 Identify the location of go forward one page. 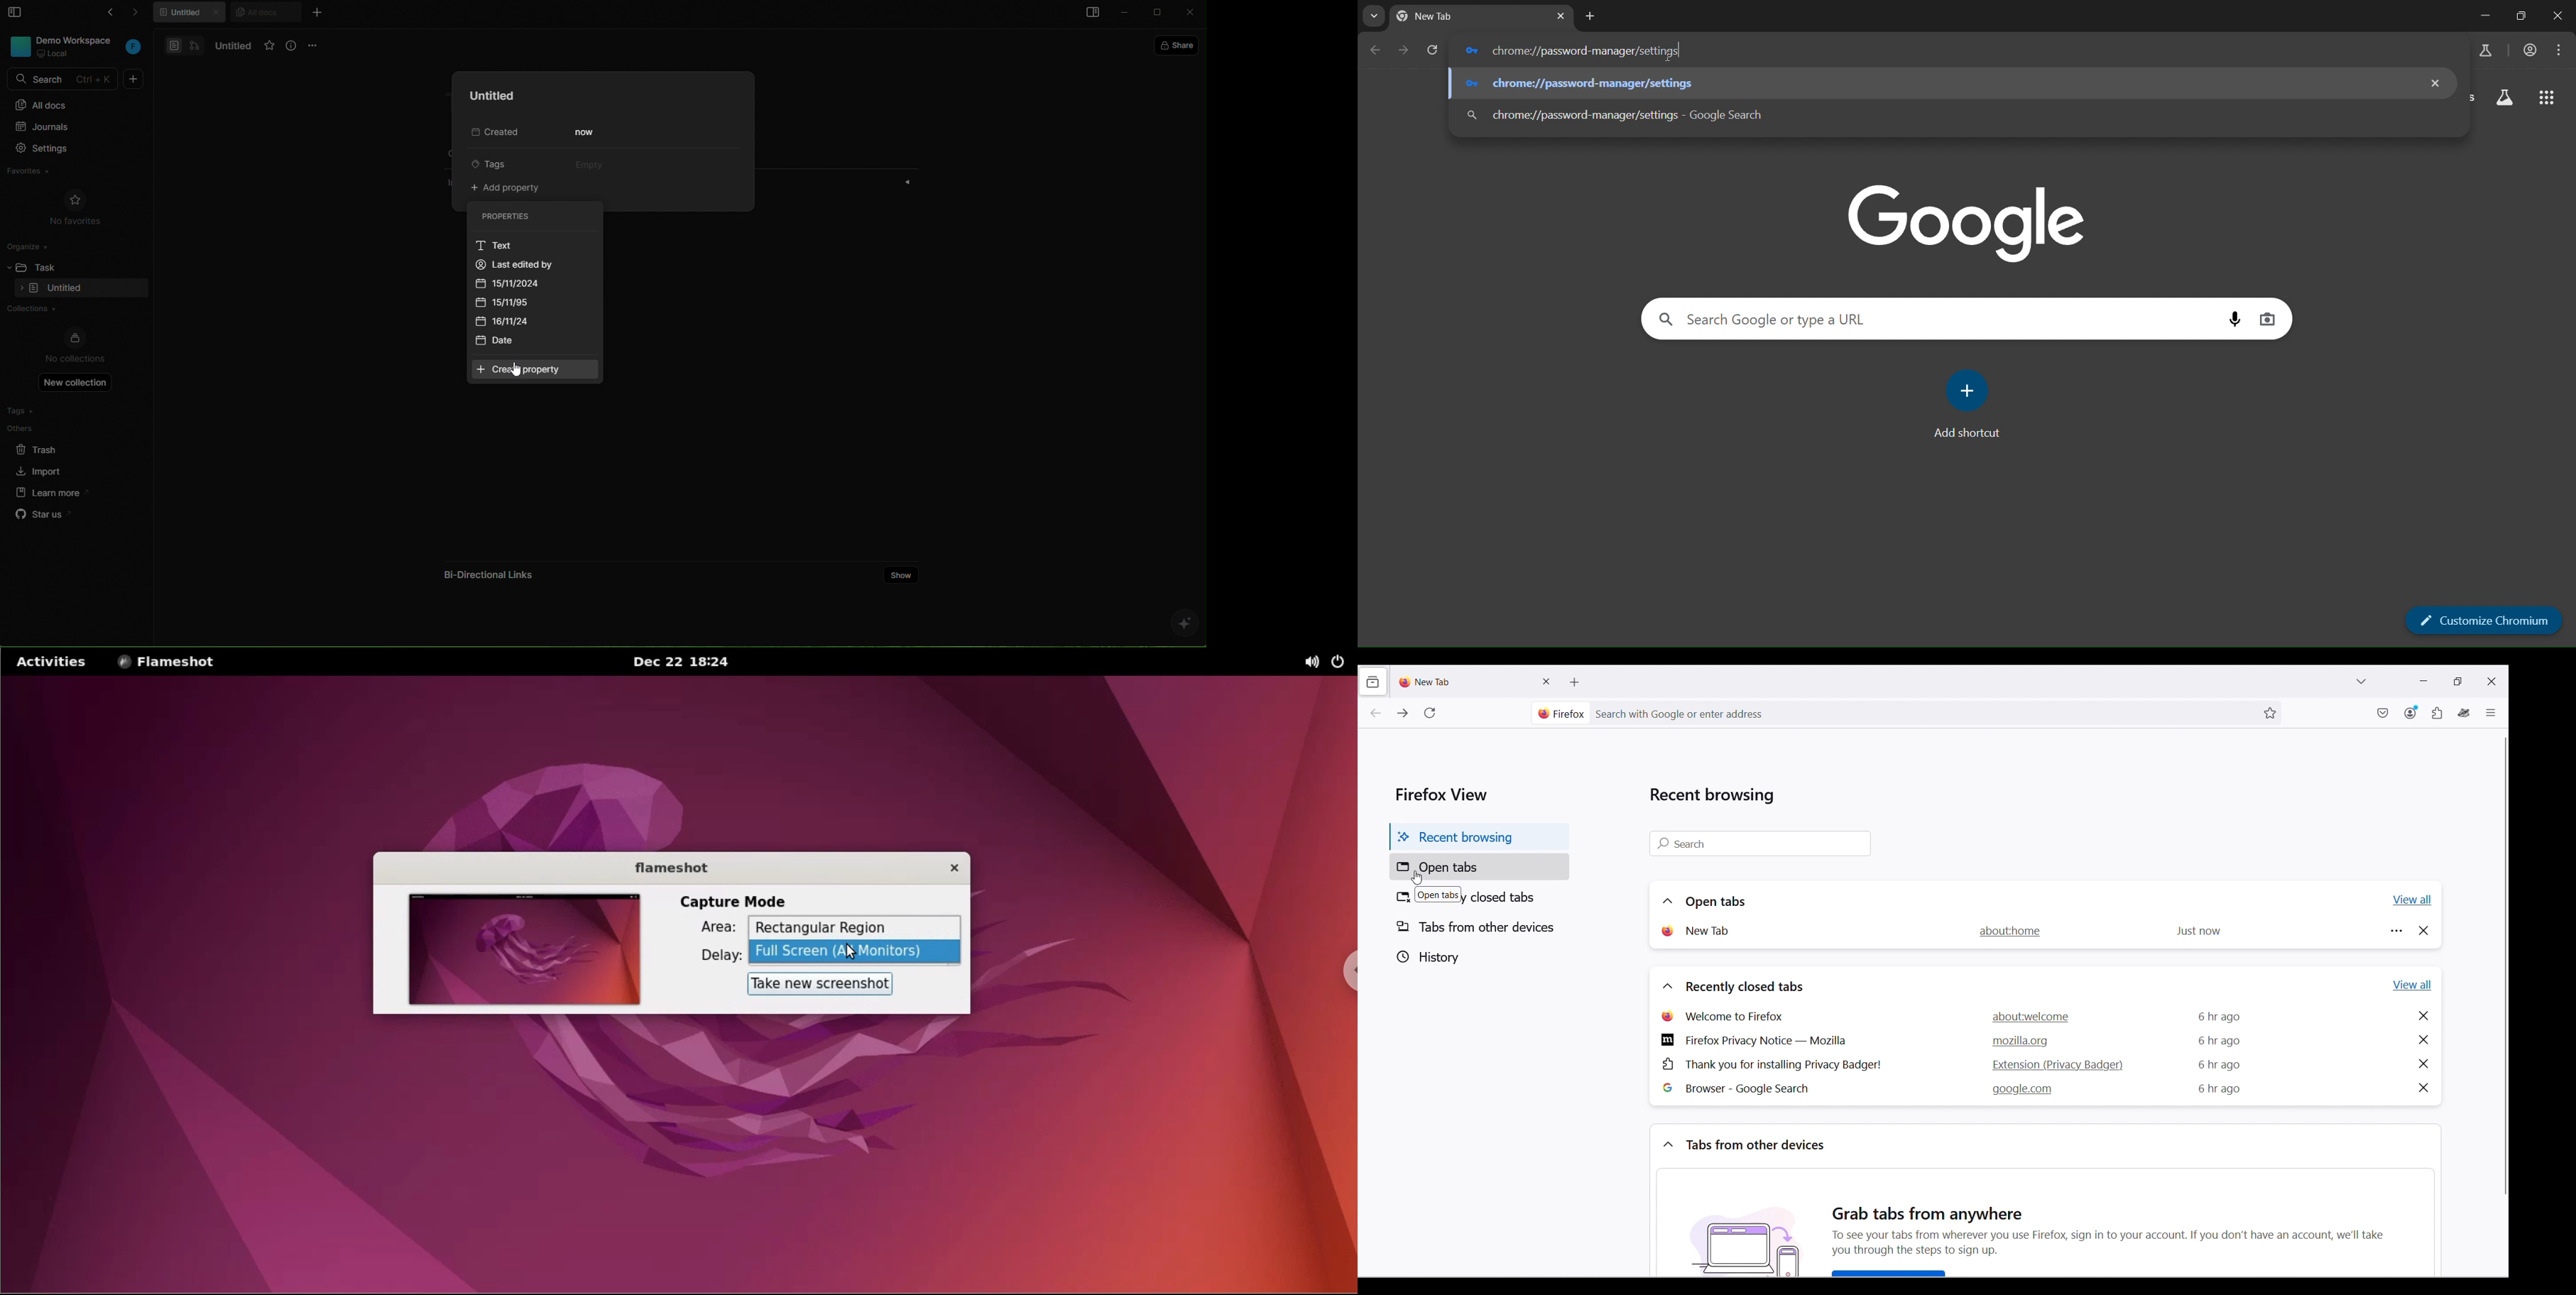
(1401, 50).